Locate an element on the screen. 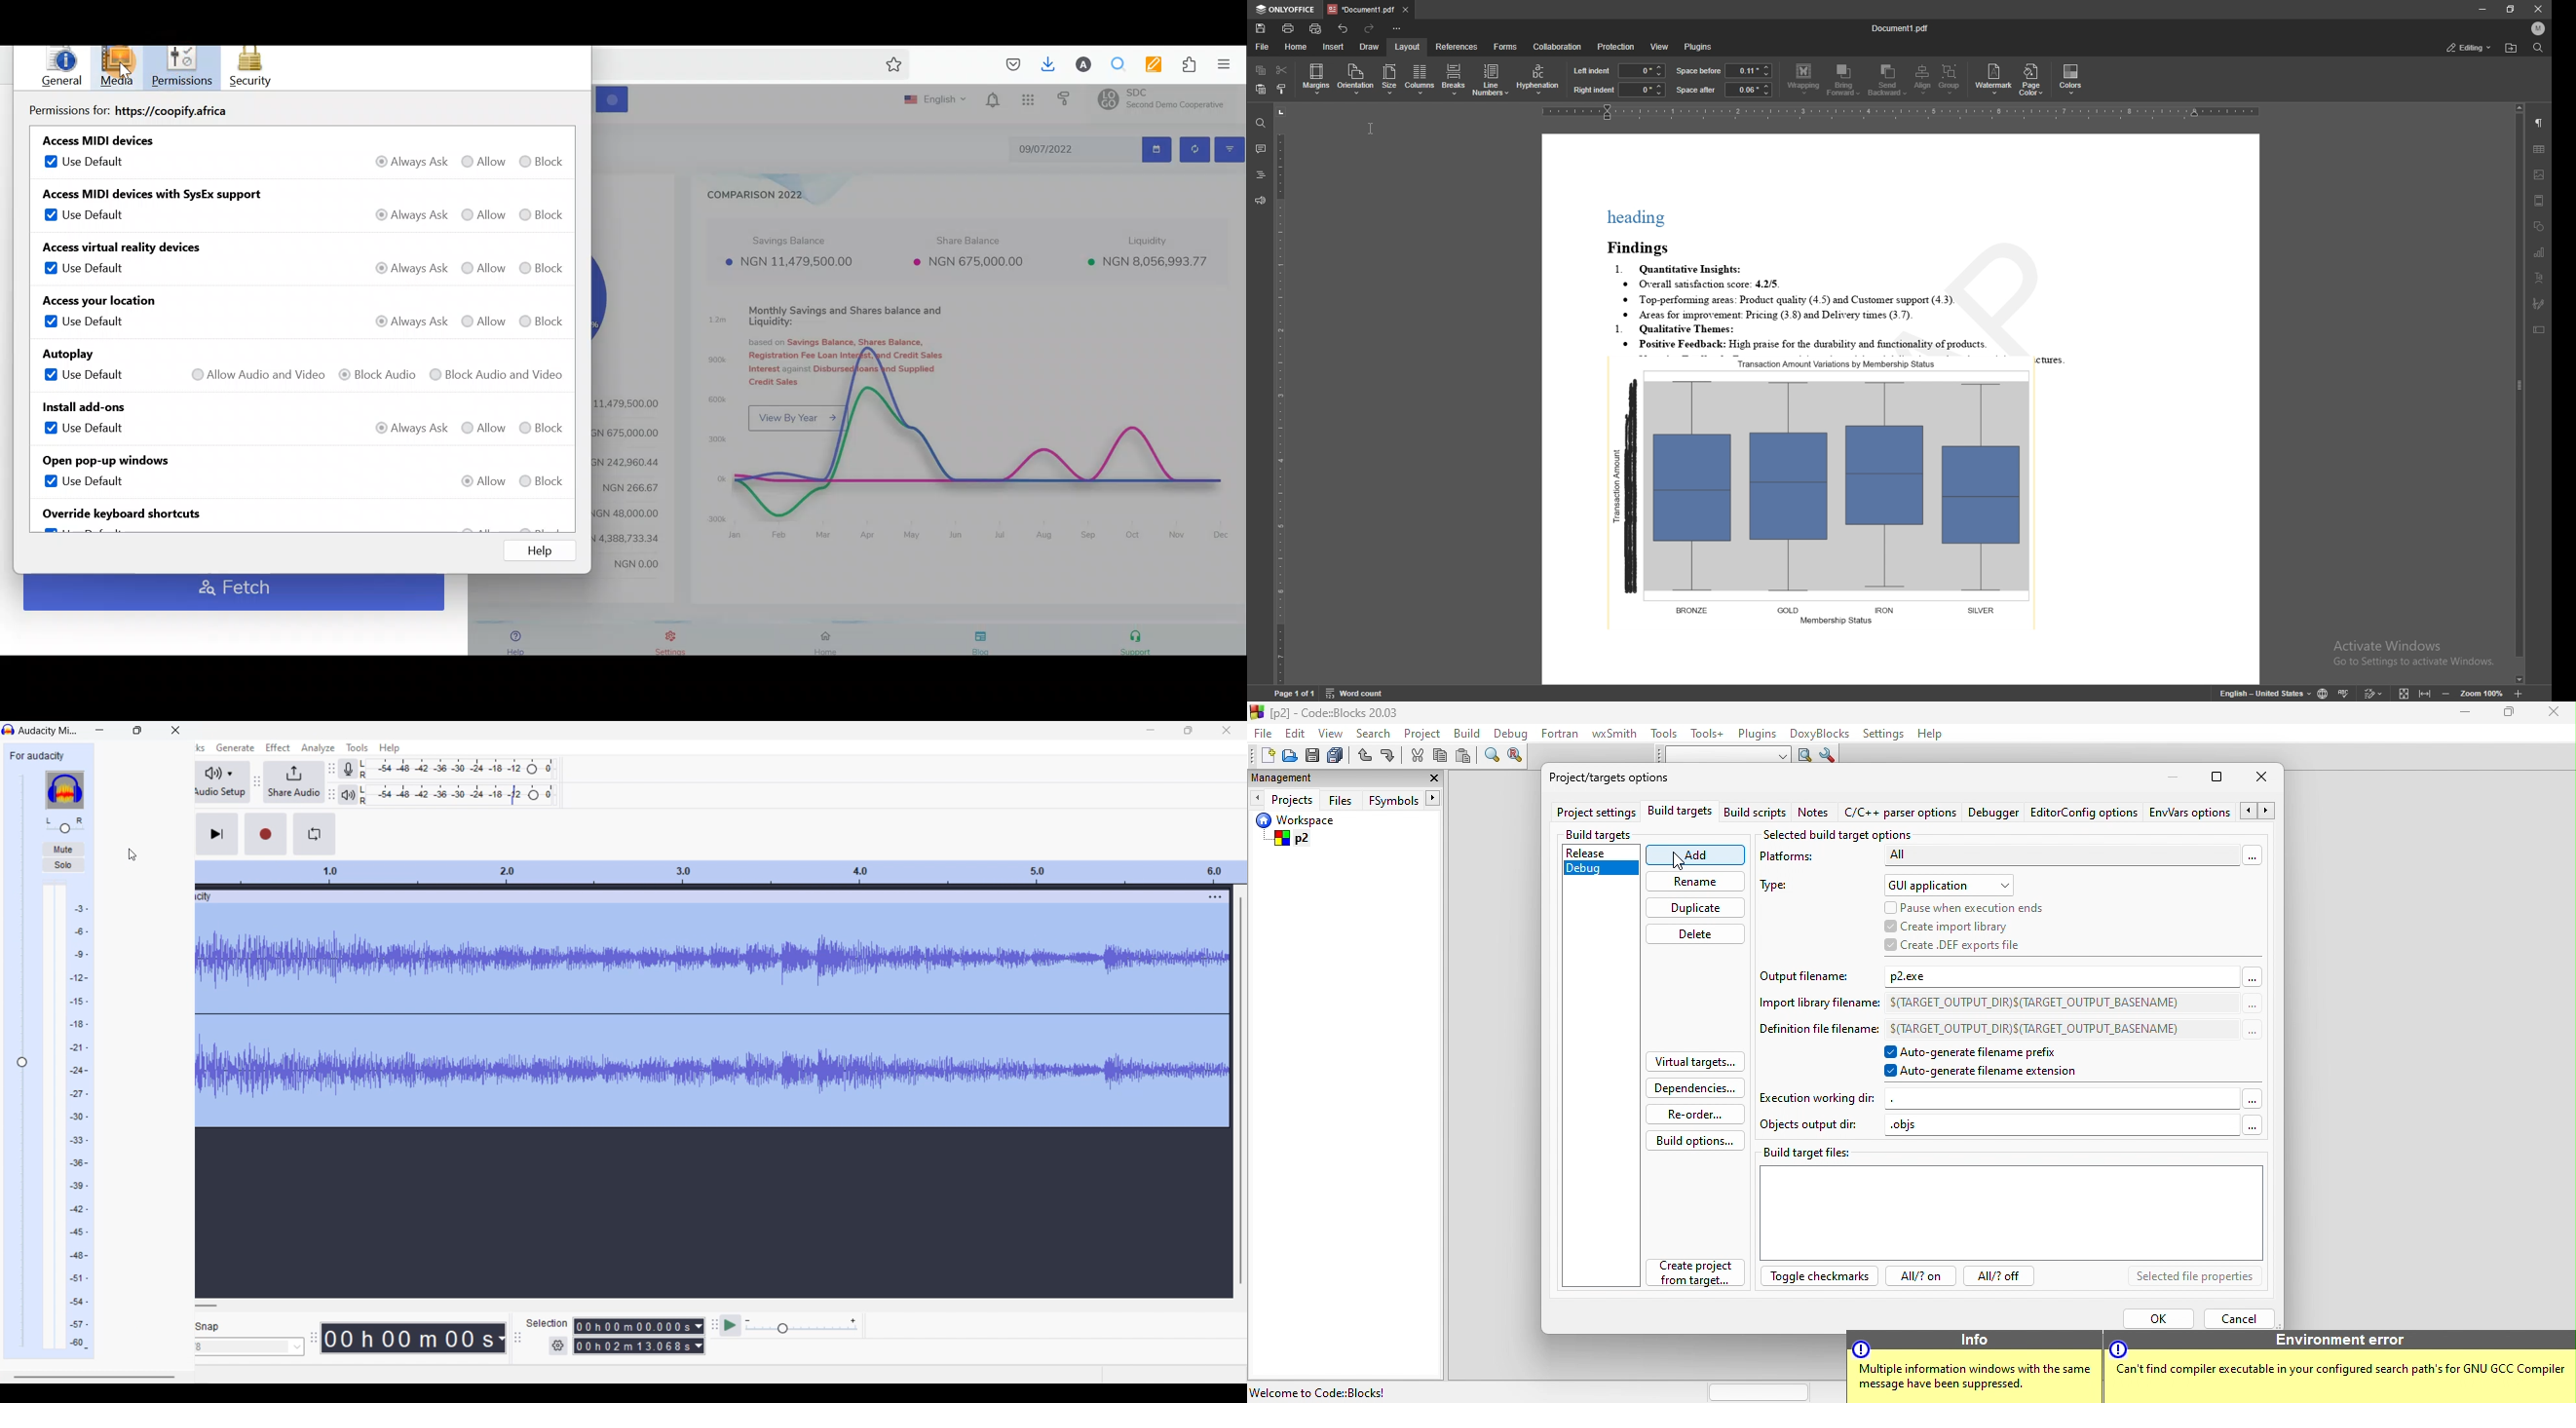  Extension is located at coordinates (1183, 65).